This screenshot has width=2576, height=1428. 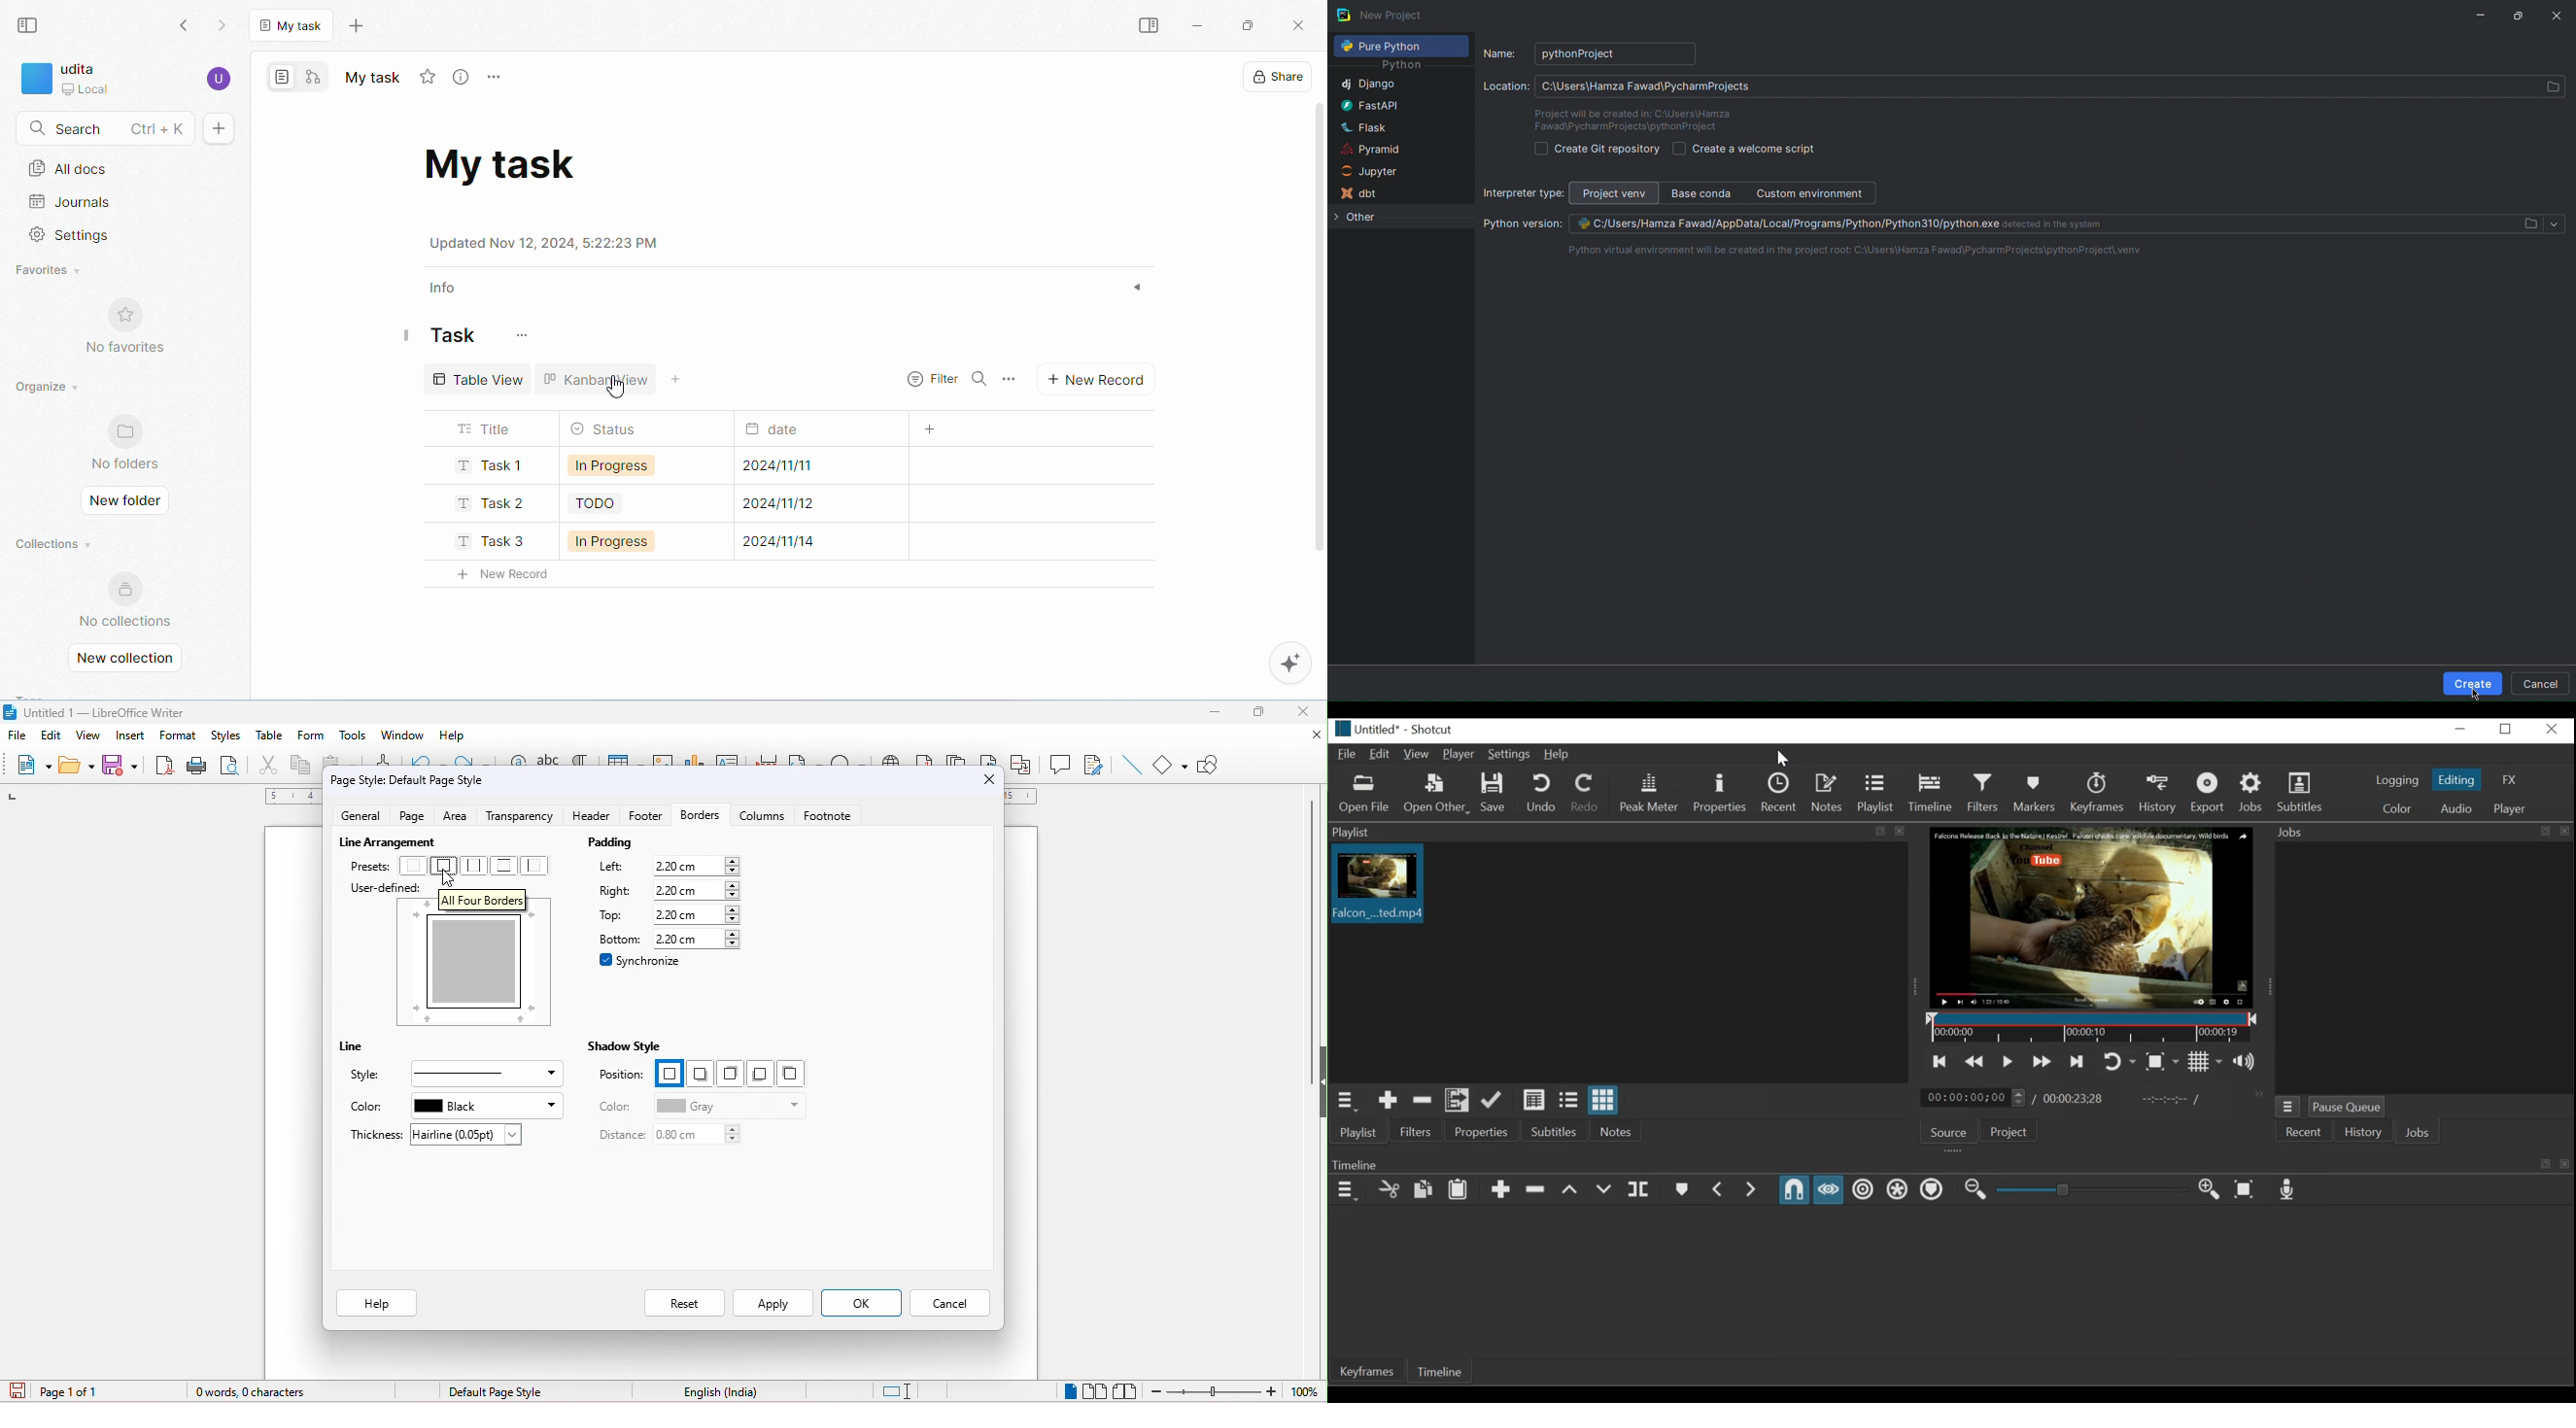 I want to click on Play quickly forward, so click(x=2042, y=1061).